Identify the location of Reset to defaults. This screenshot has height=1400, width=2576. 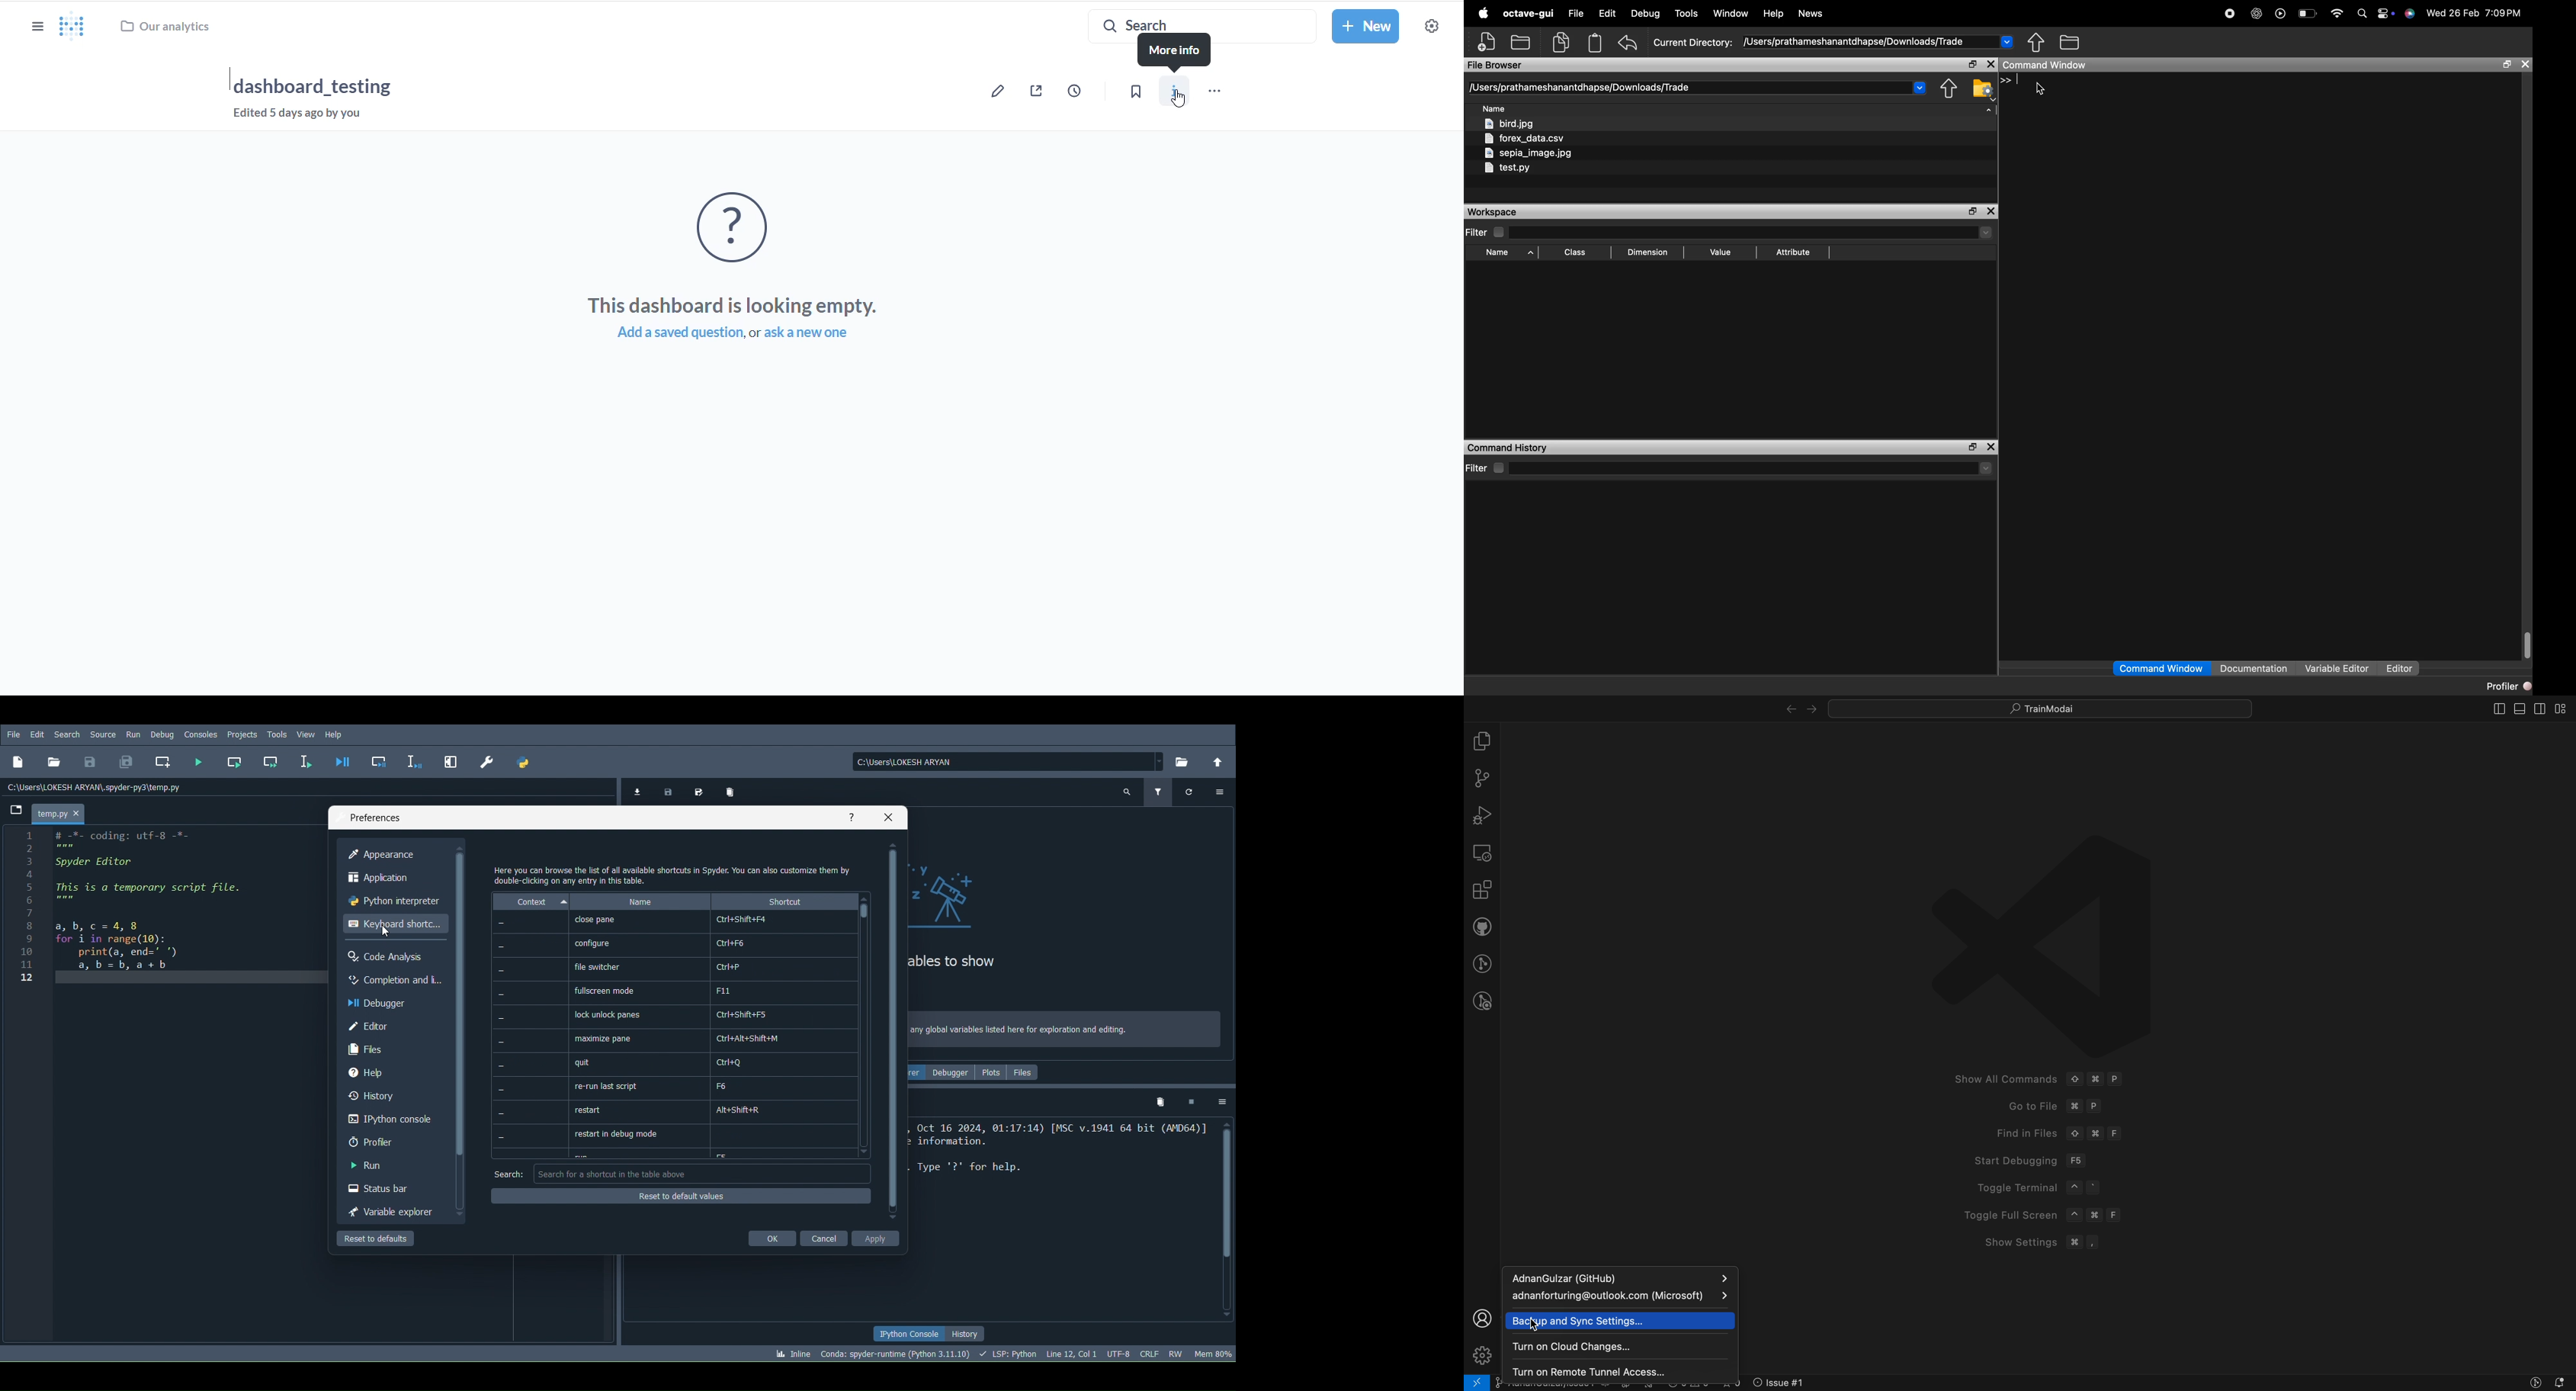
(679, 1196).